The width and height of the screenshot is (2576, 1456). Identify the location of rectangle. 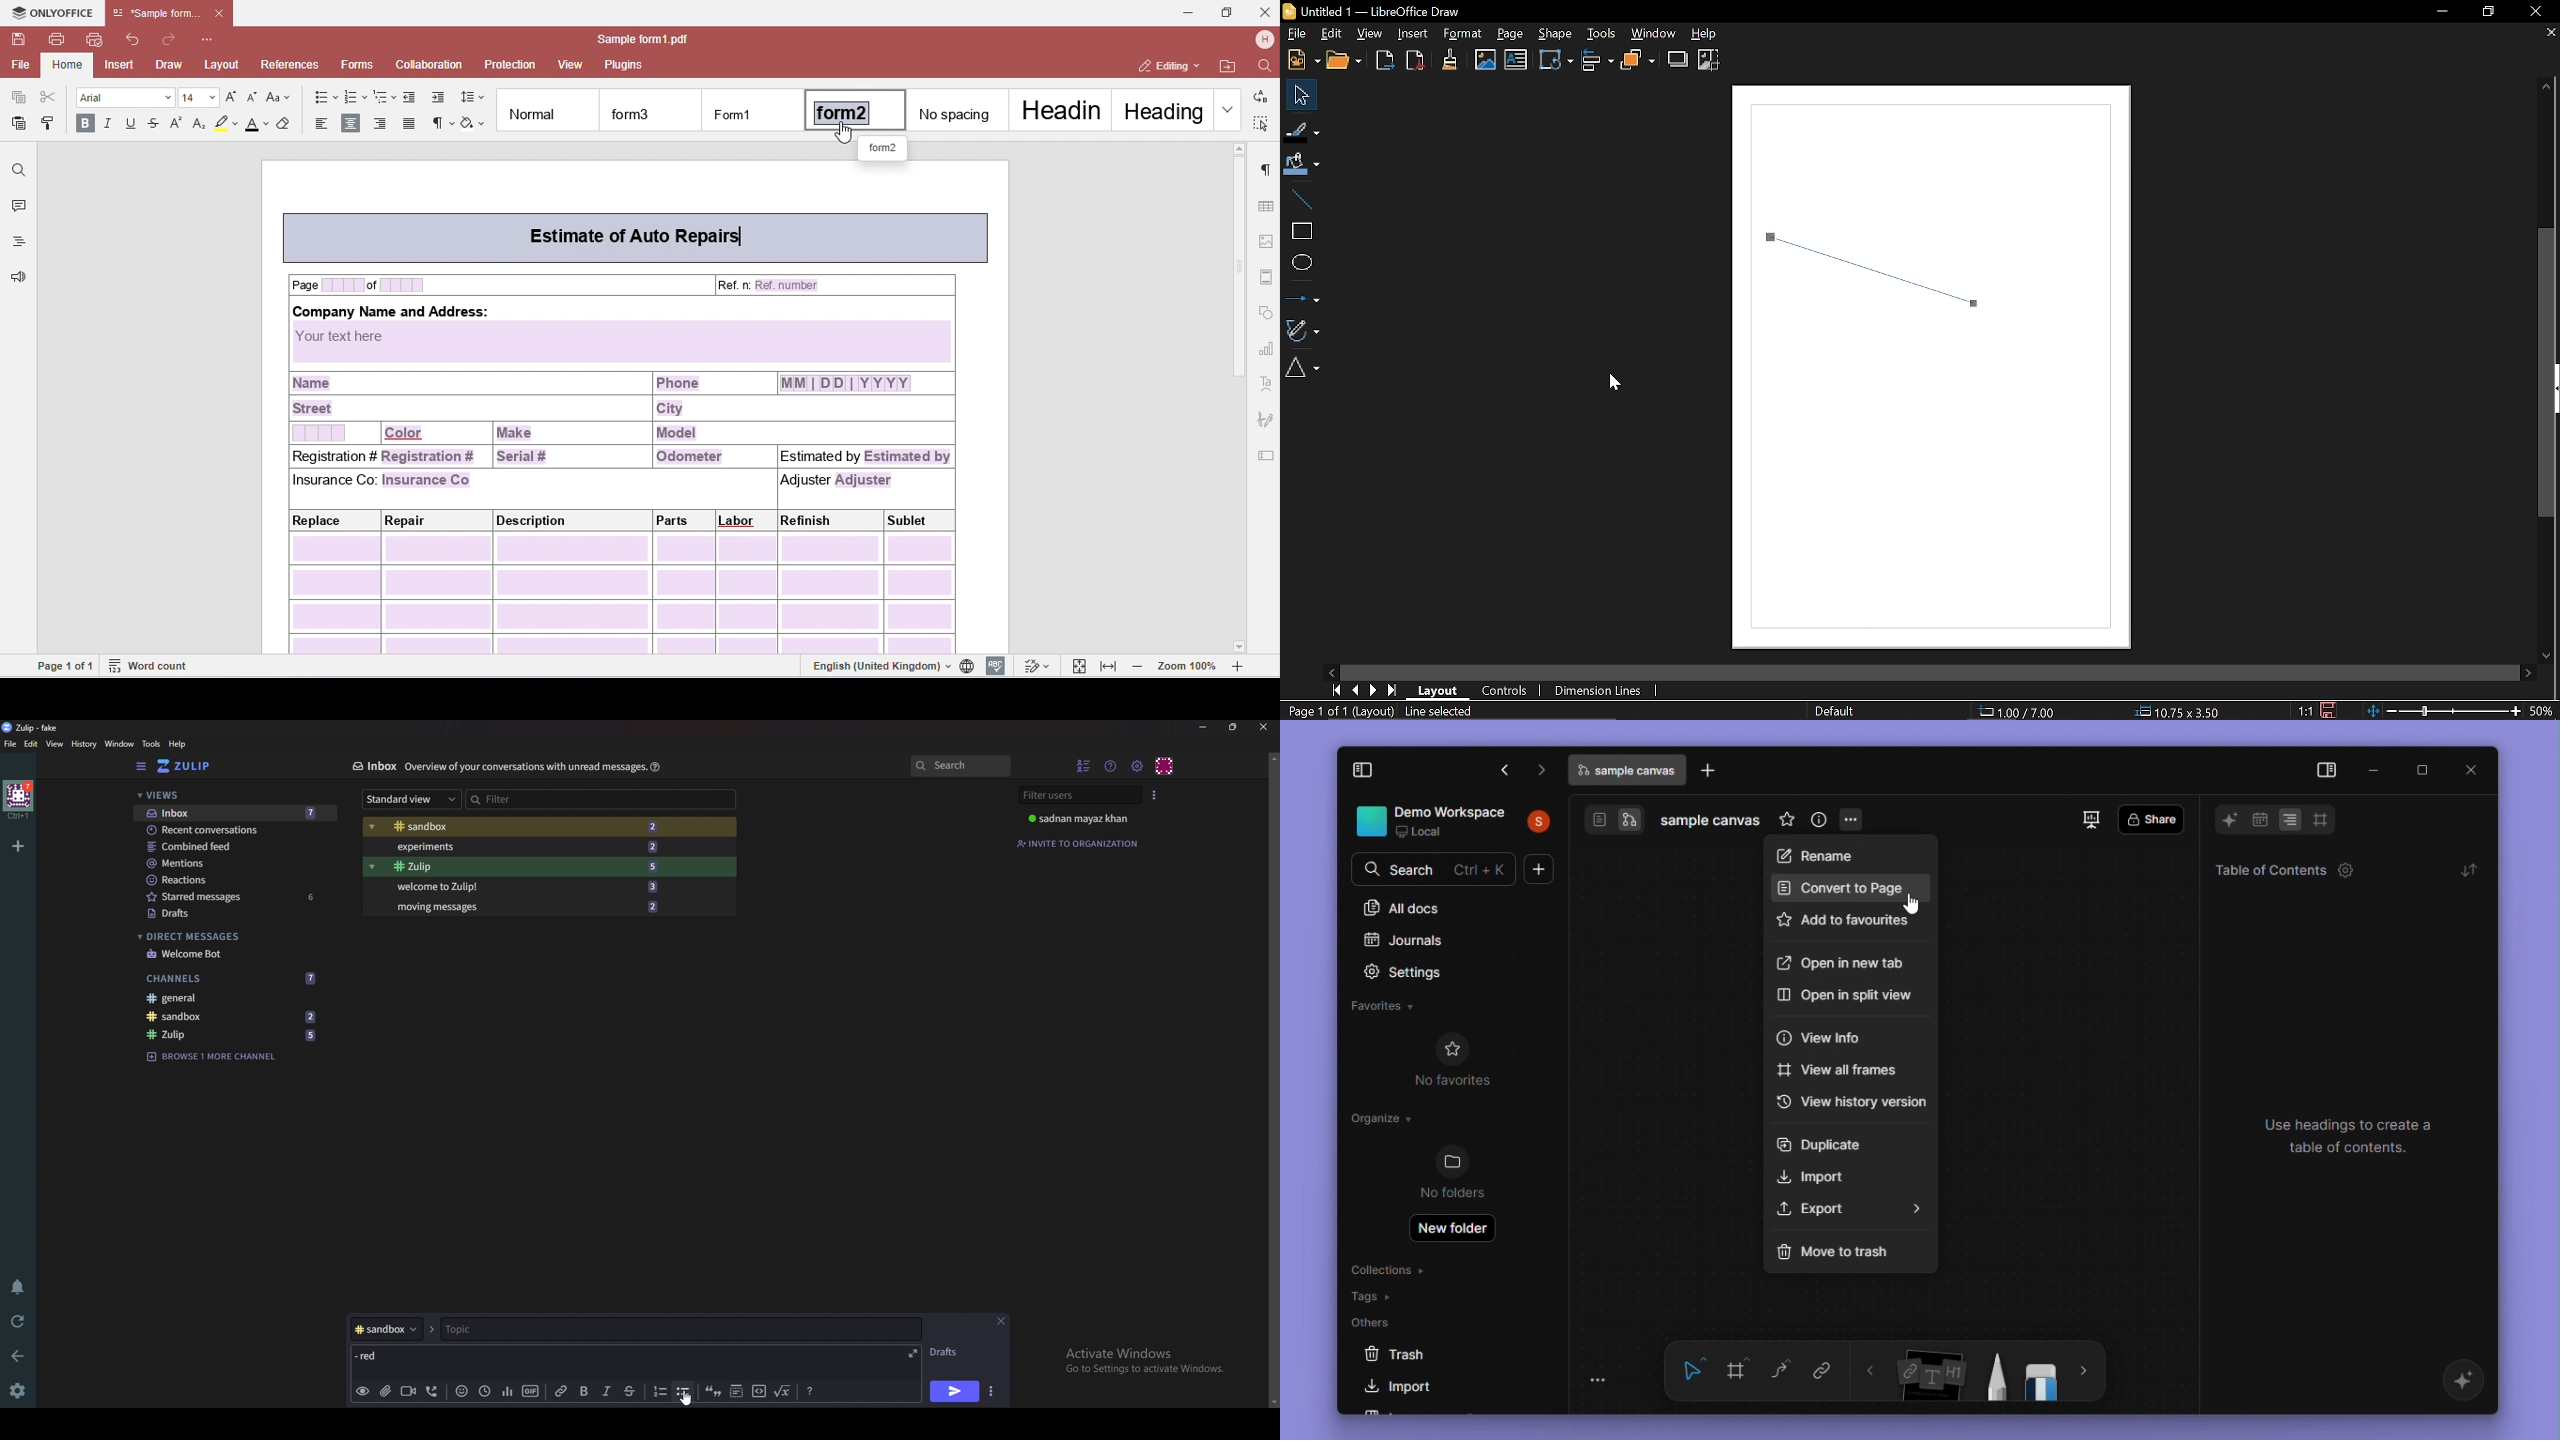
(1300, 231).